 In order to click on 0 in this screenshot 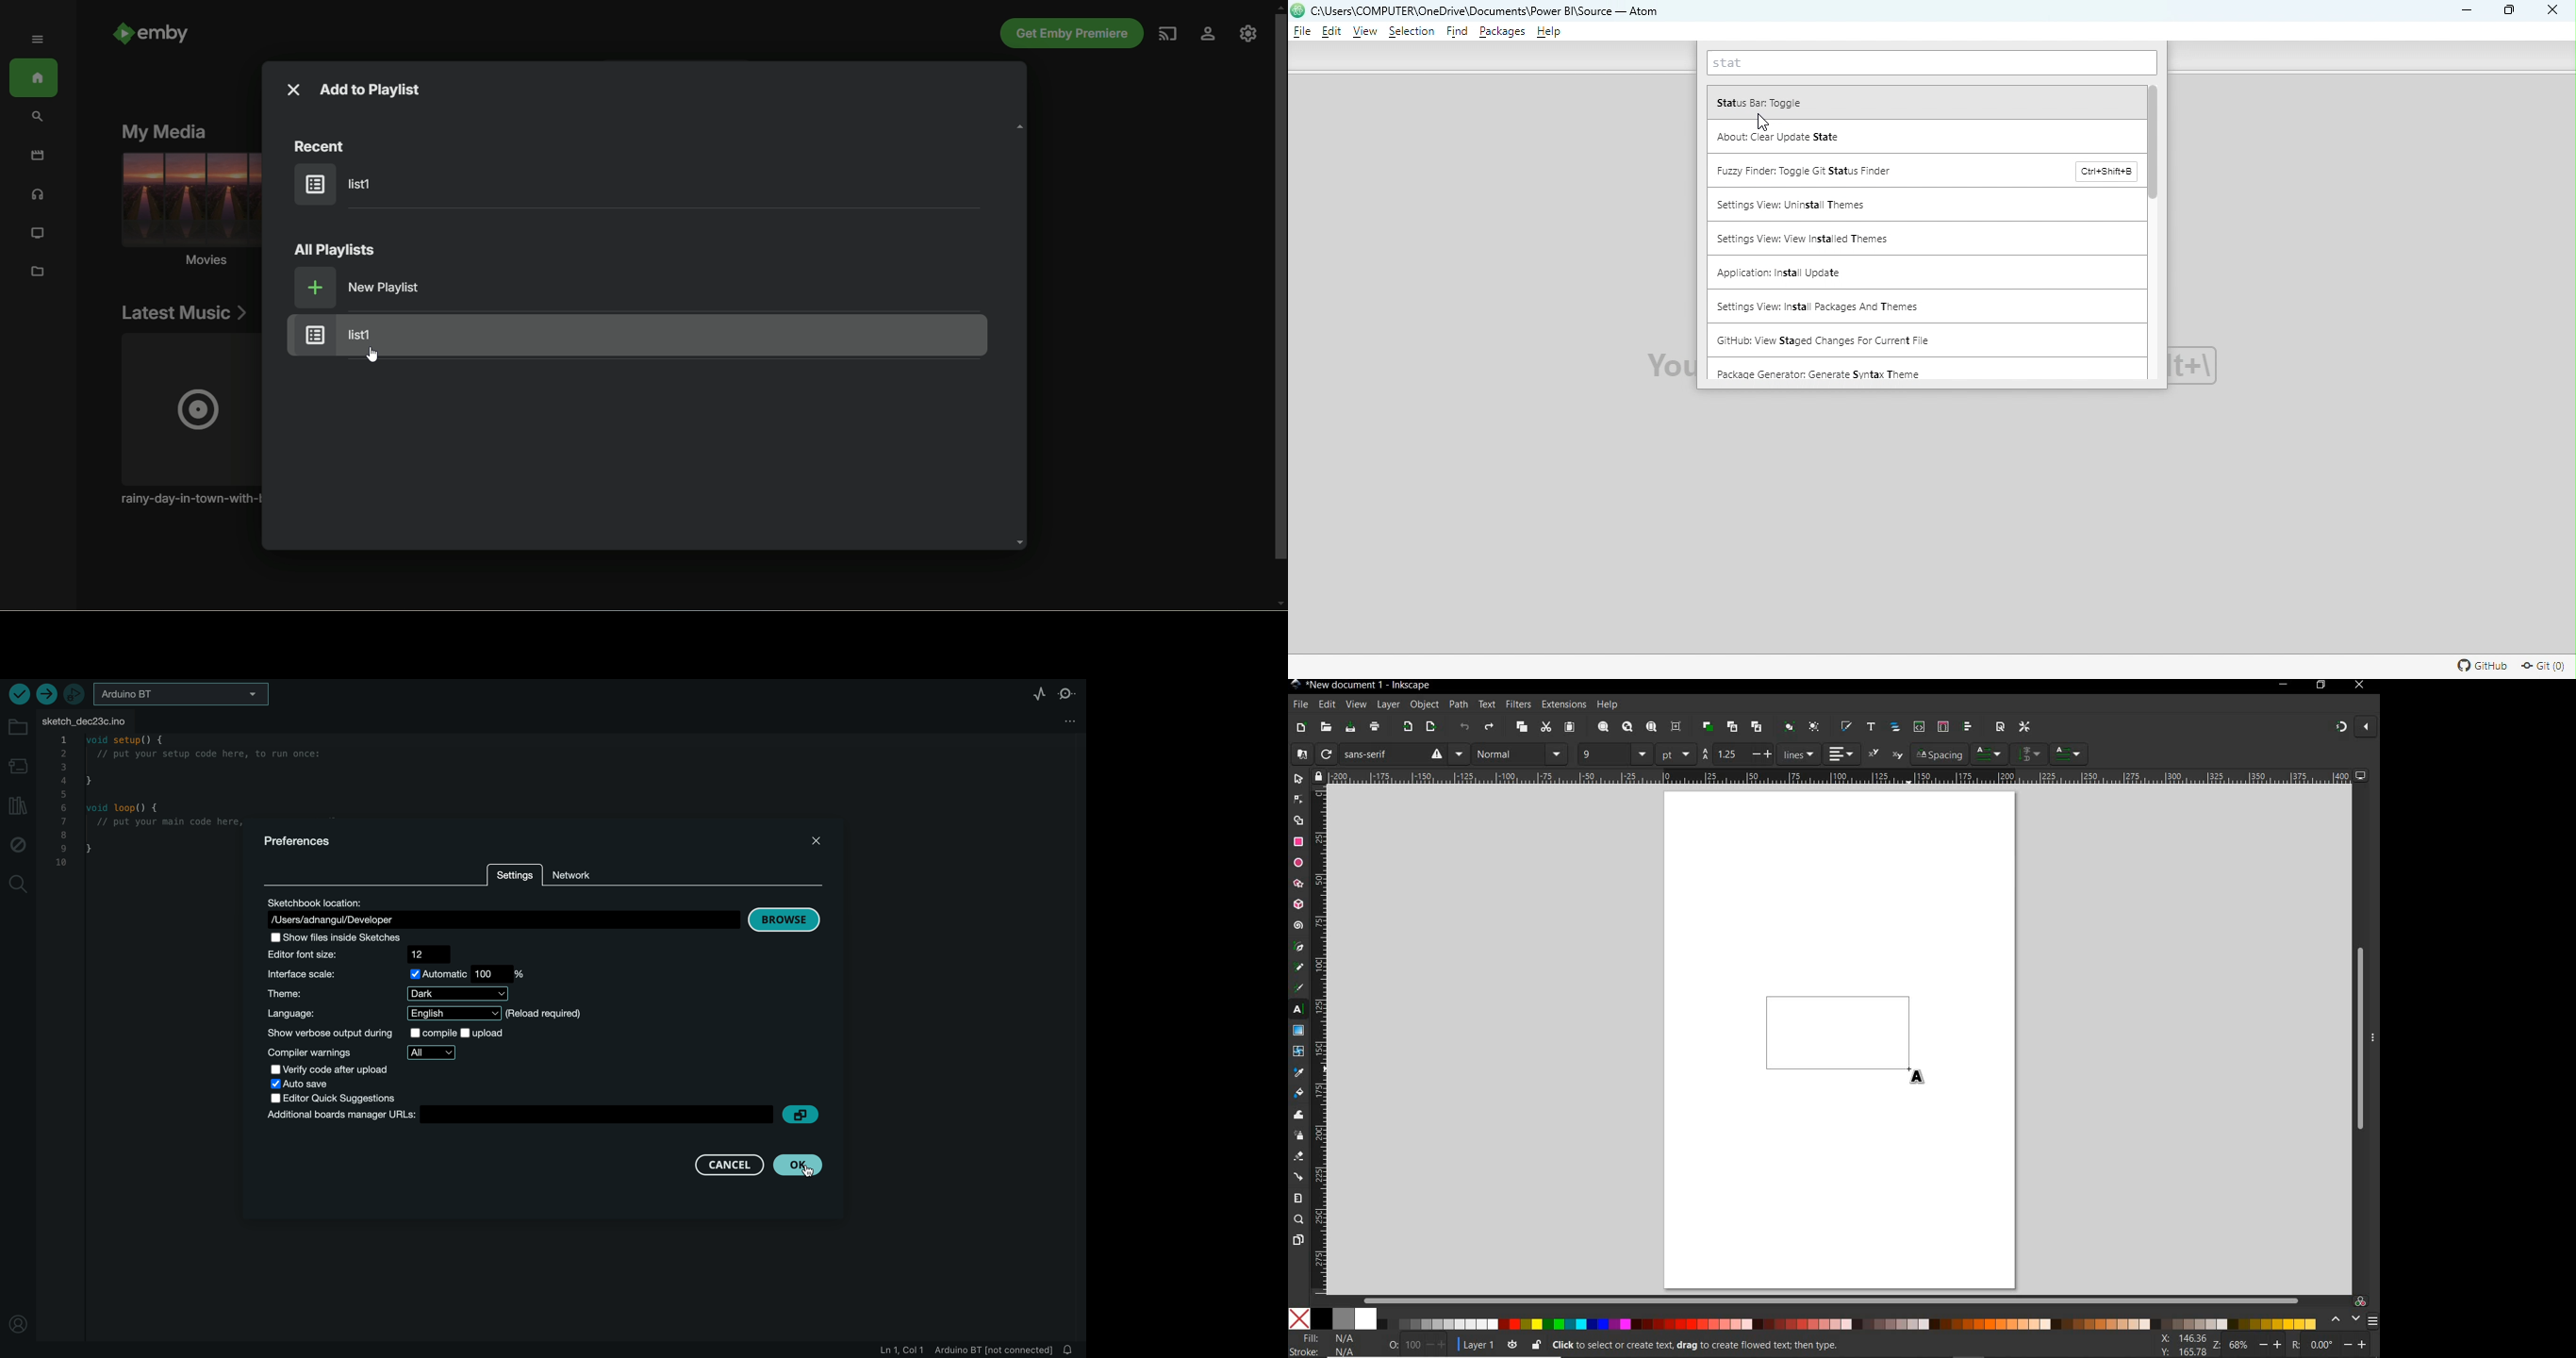, I will do `click(1393, 1342)`.